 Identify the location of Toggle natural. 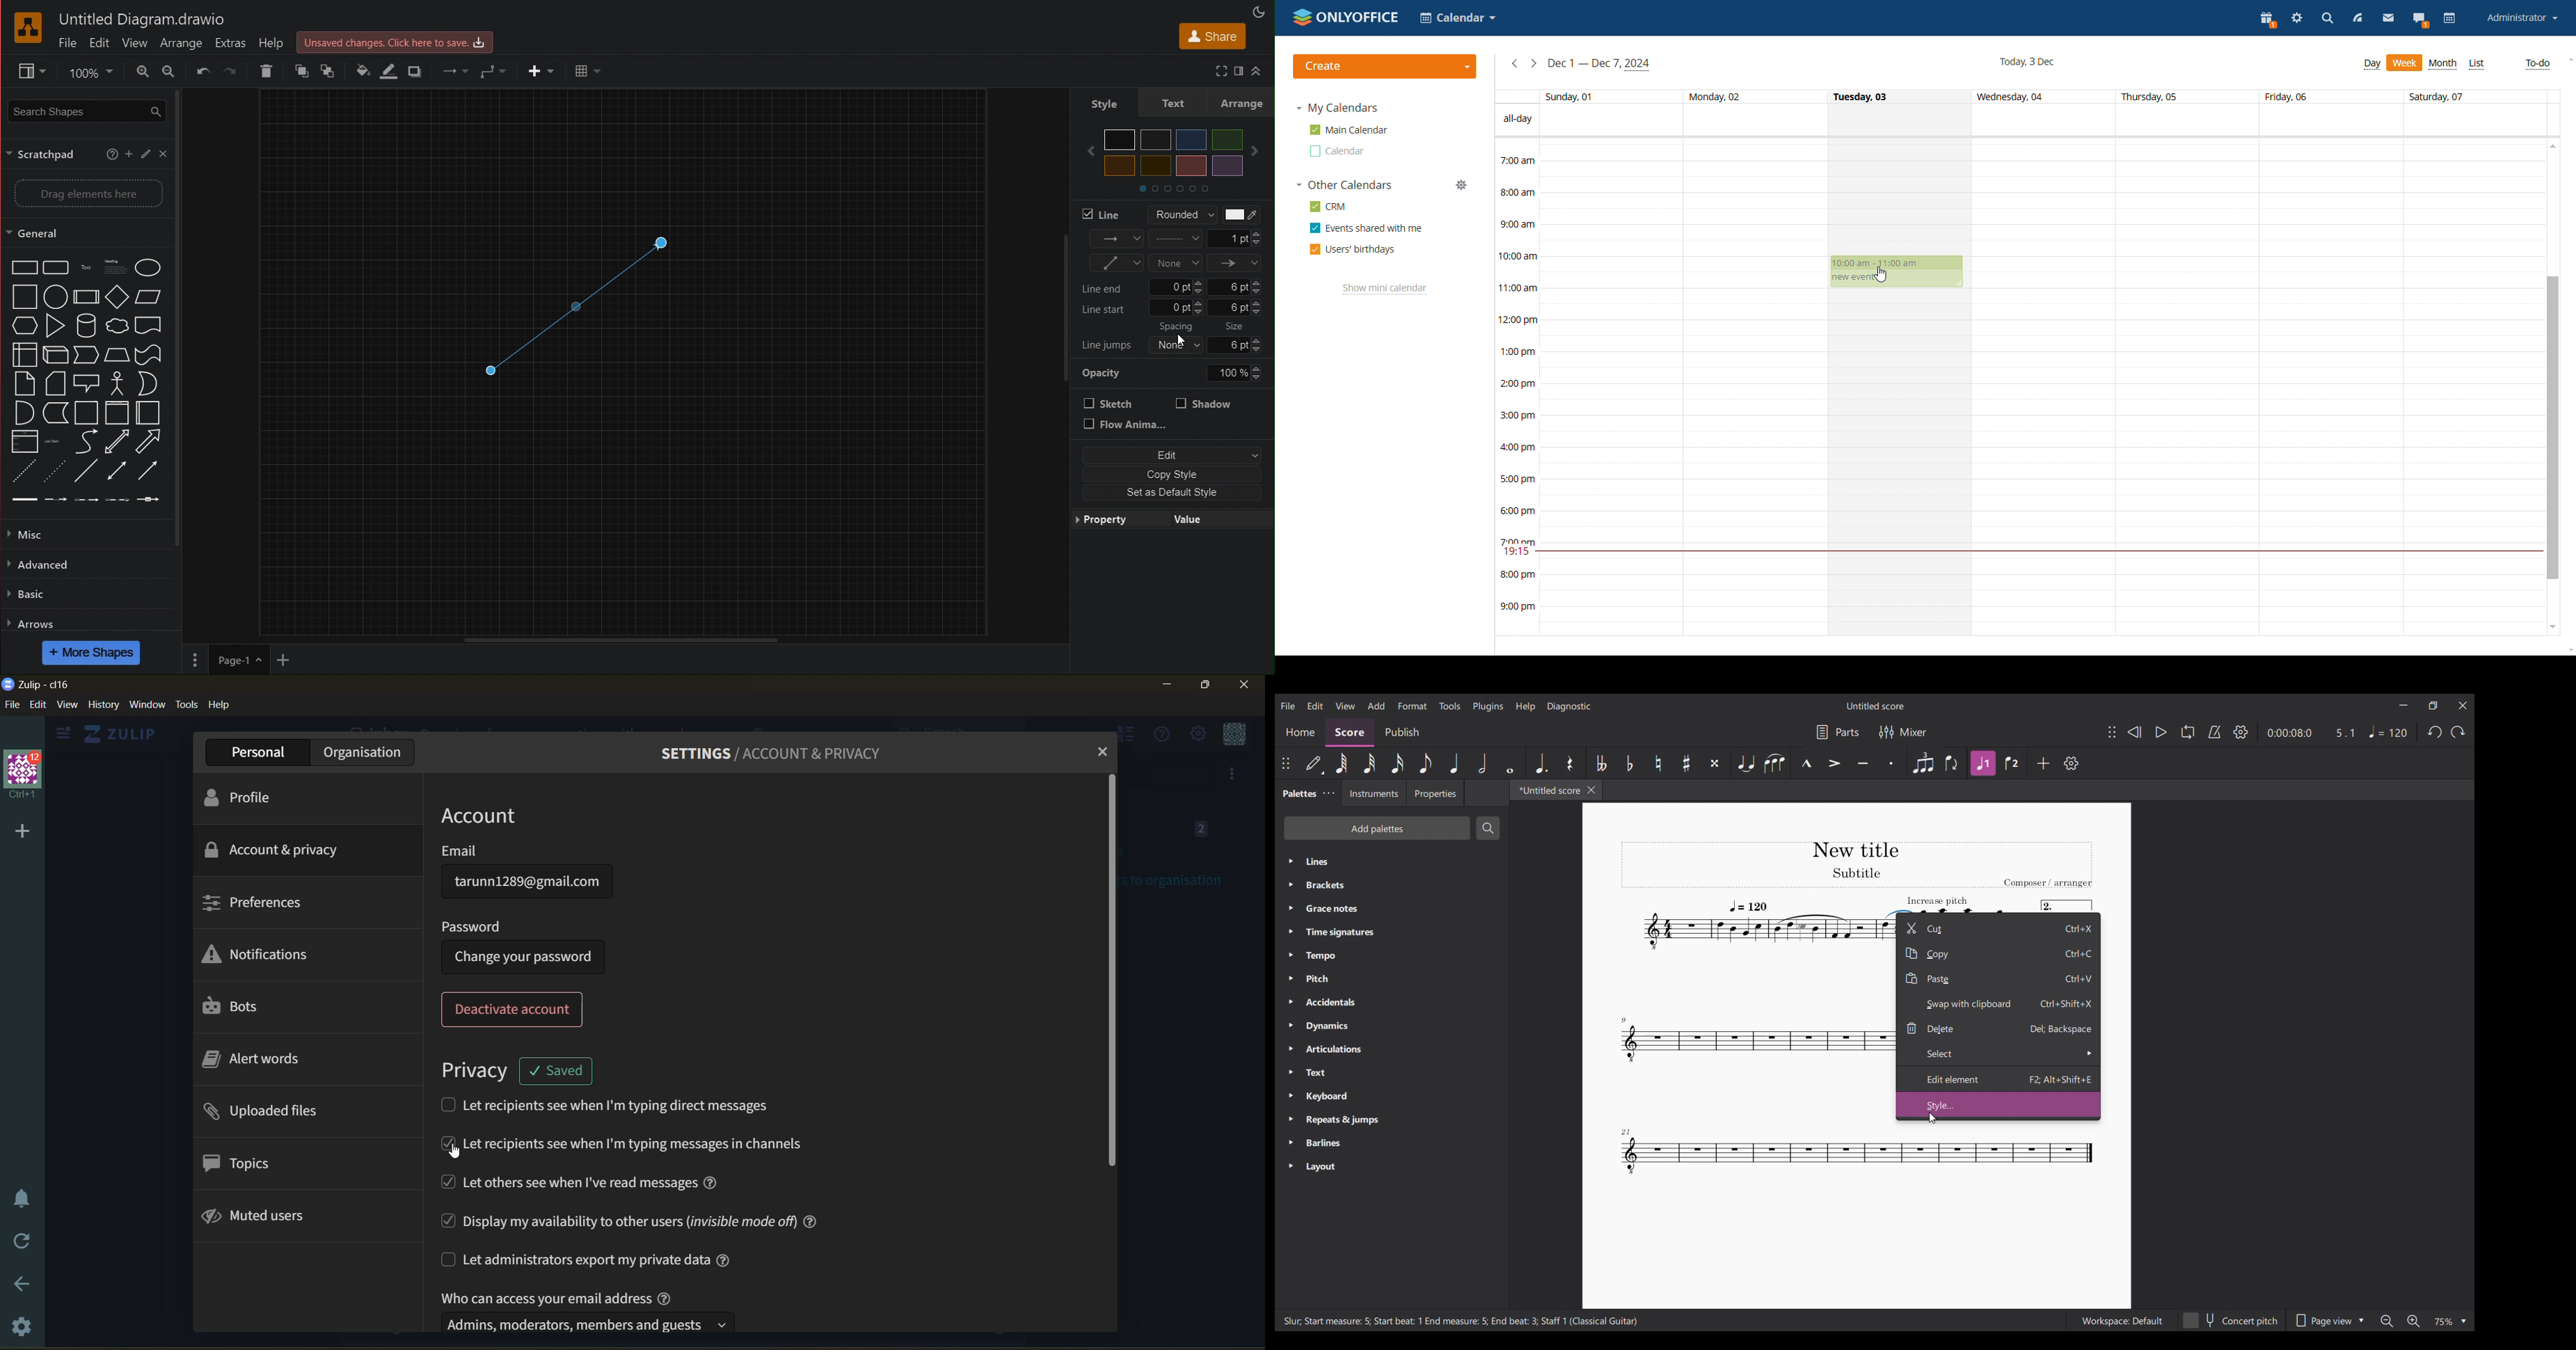
(1658, 762).